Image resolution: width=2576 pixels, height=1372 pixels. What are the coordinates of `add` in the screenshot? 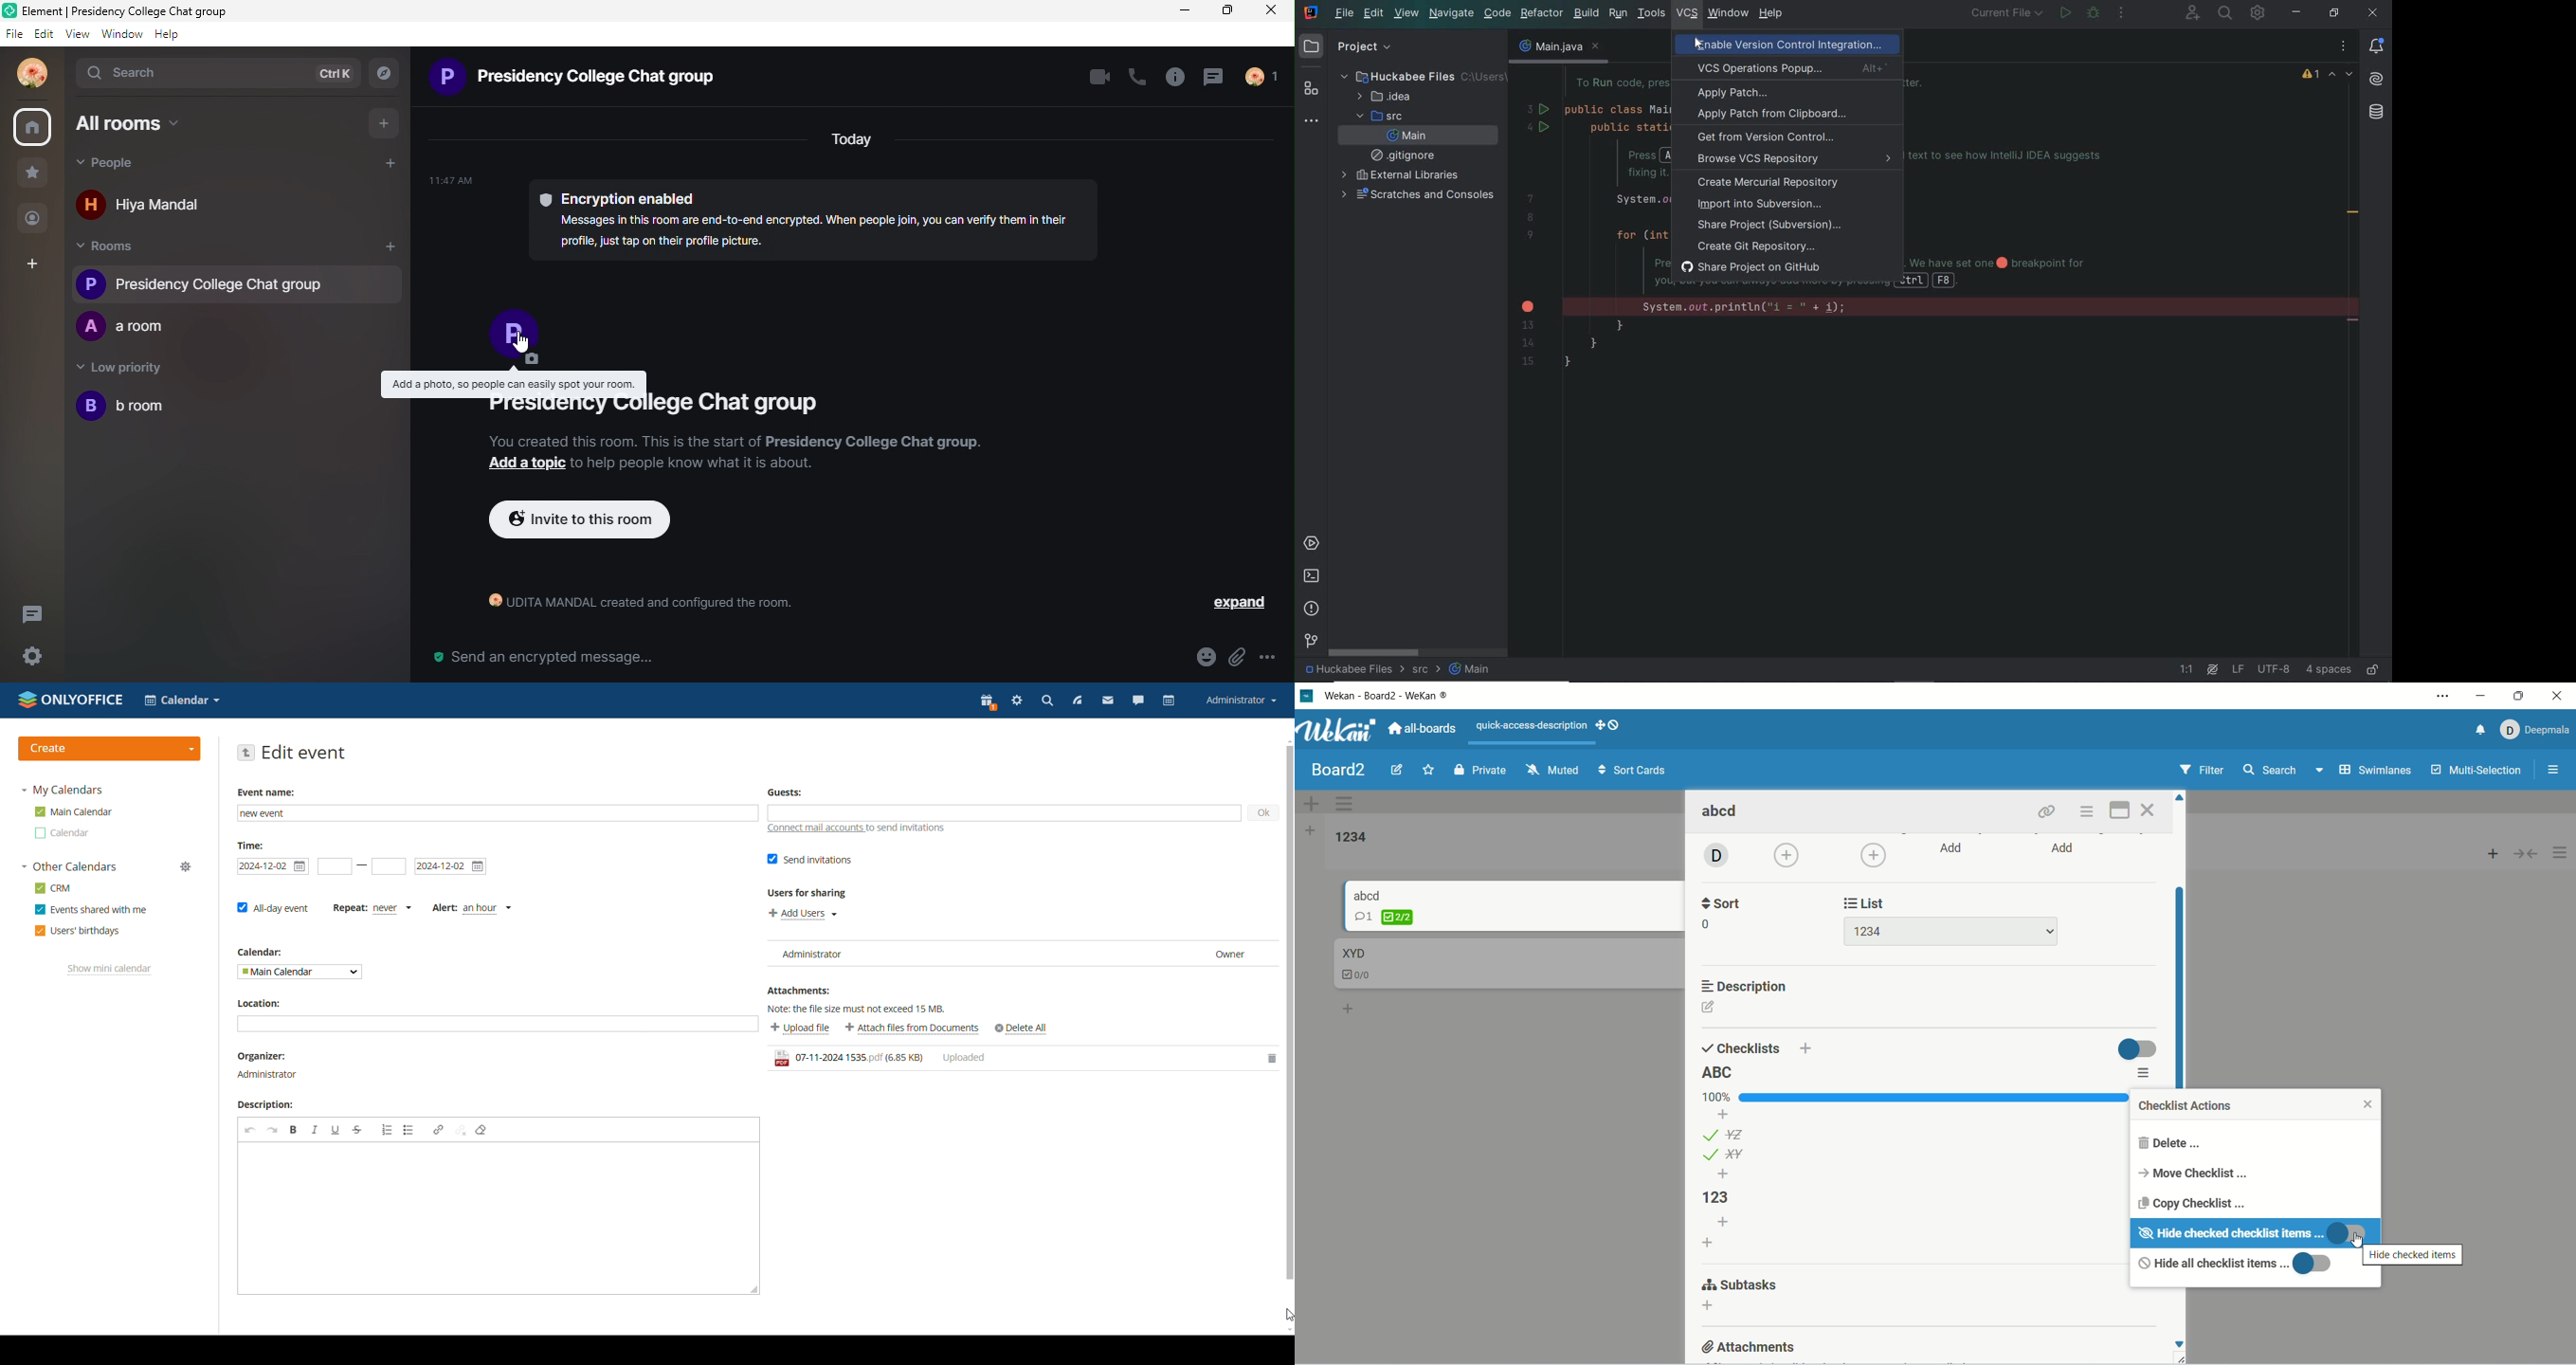 It's located at (2065, 849).